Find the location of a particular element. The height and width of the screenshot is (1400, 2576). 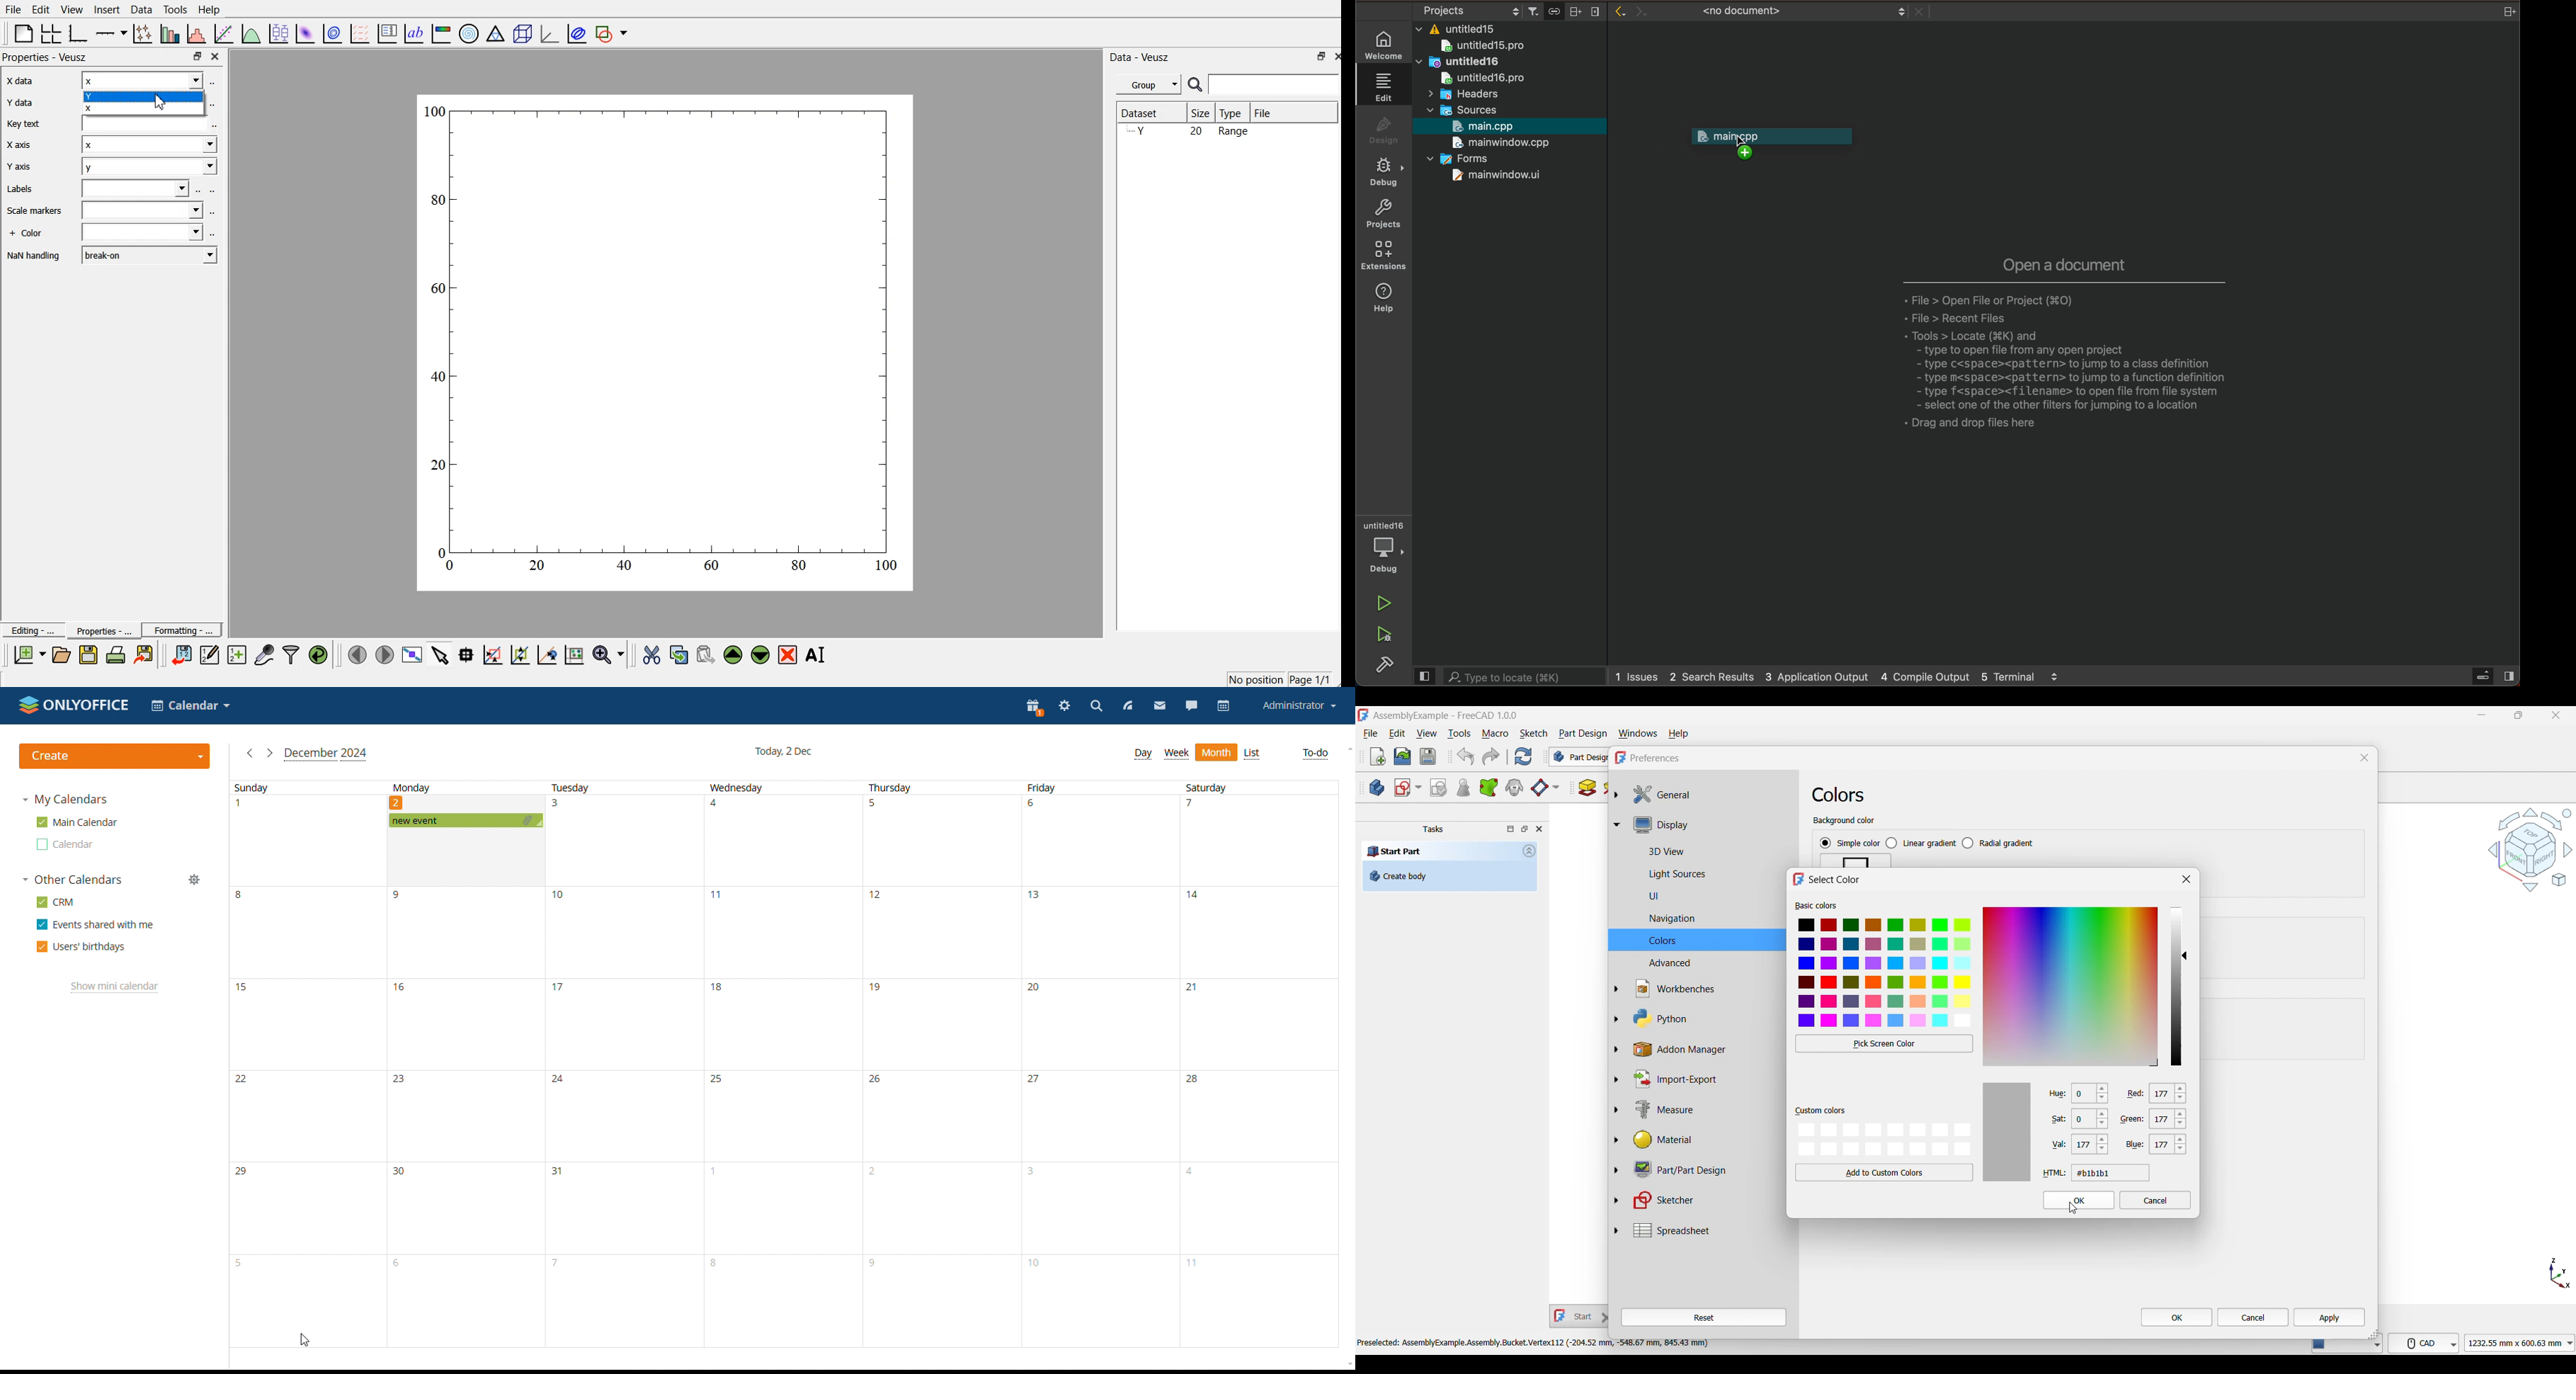

X data is located at coordinates (22, 82).